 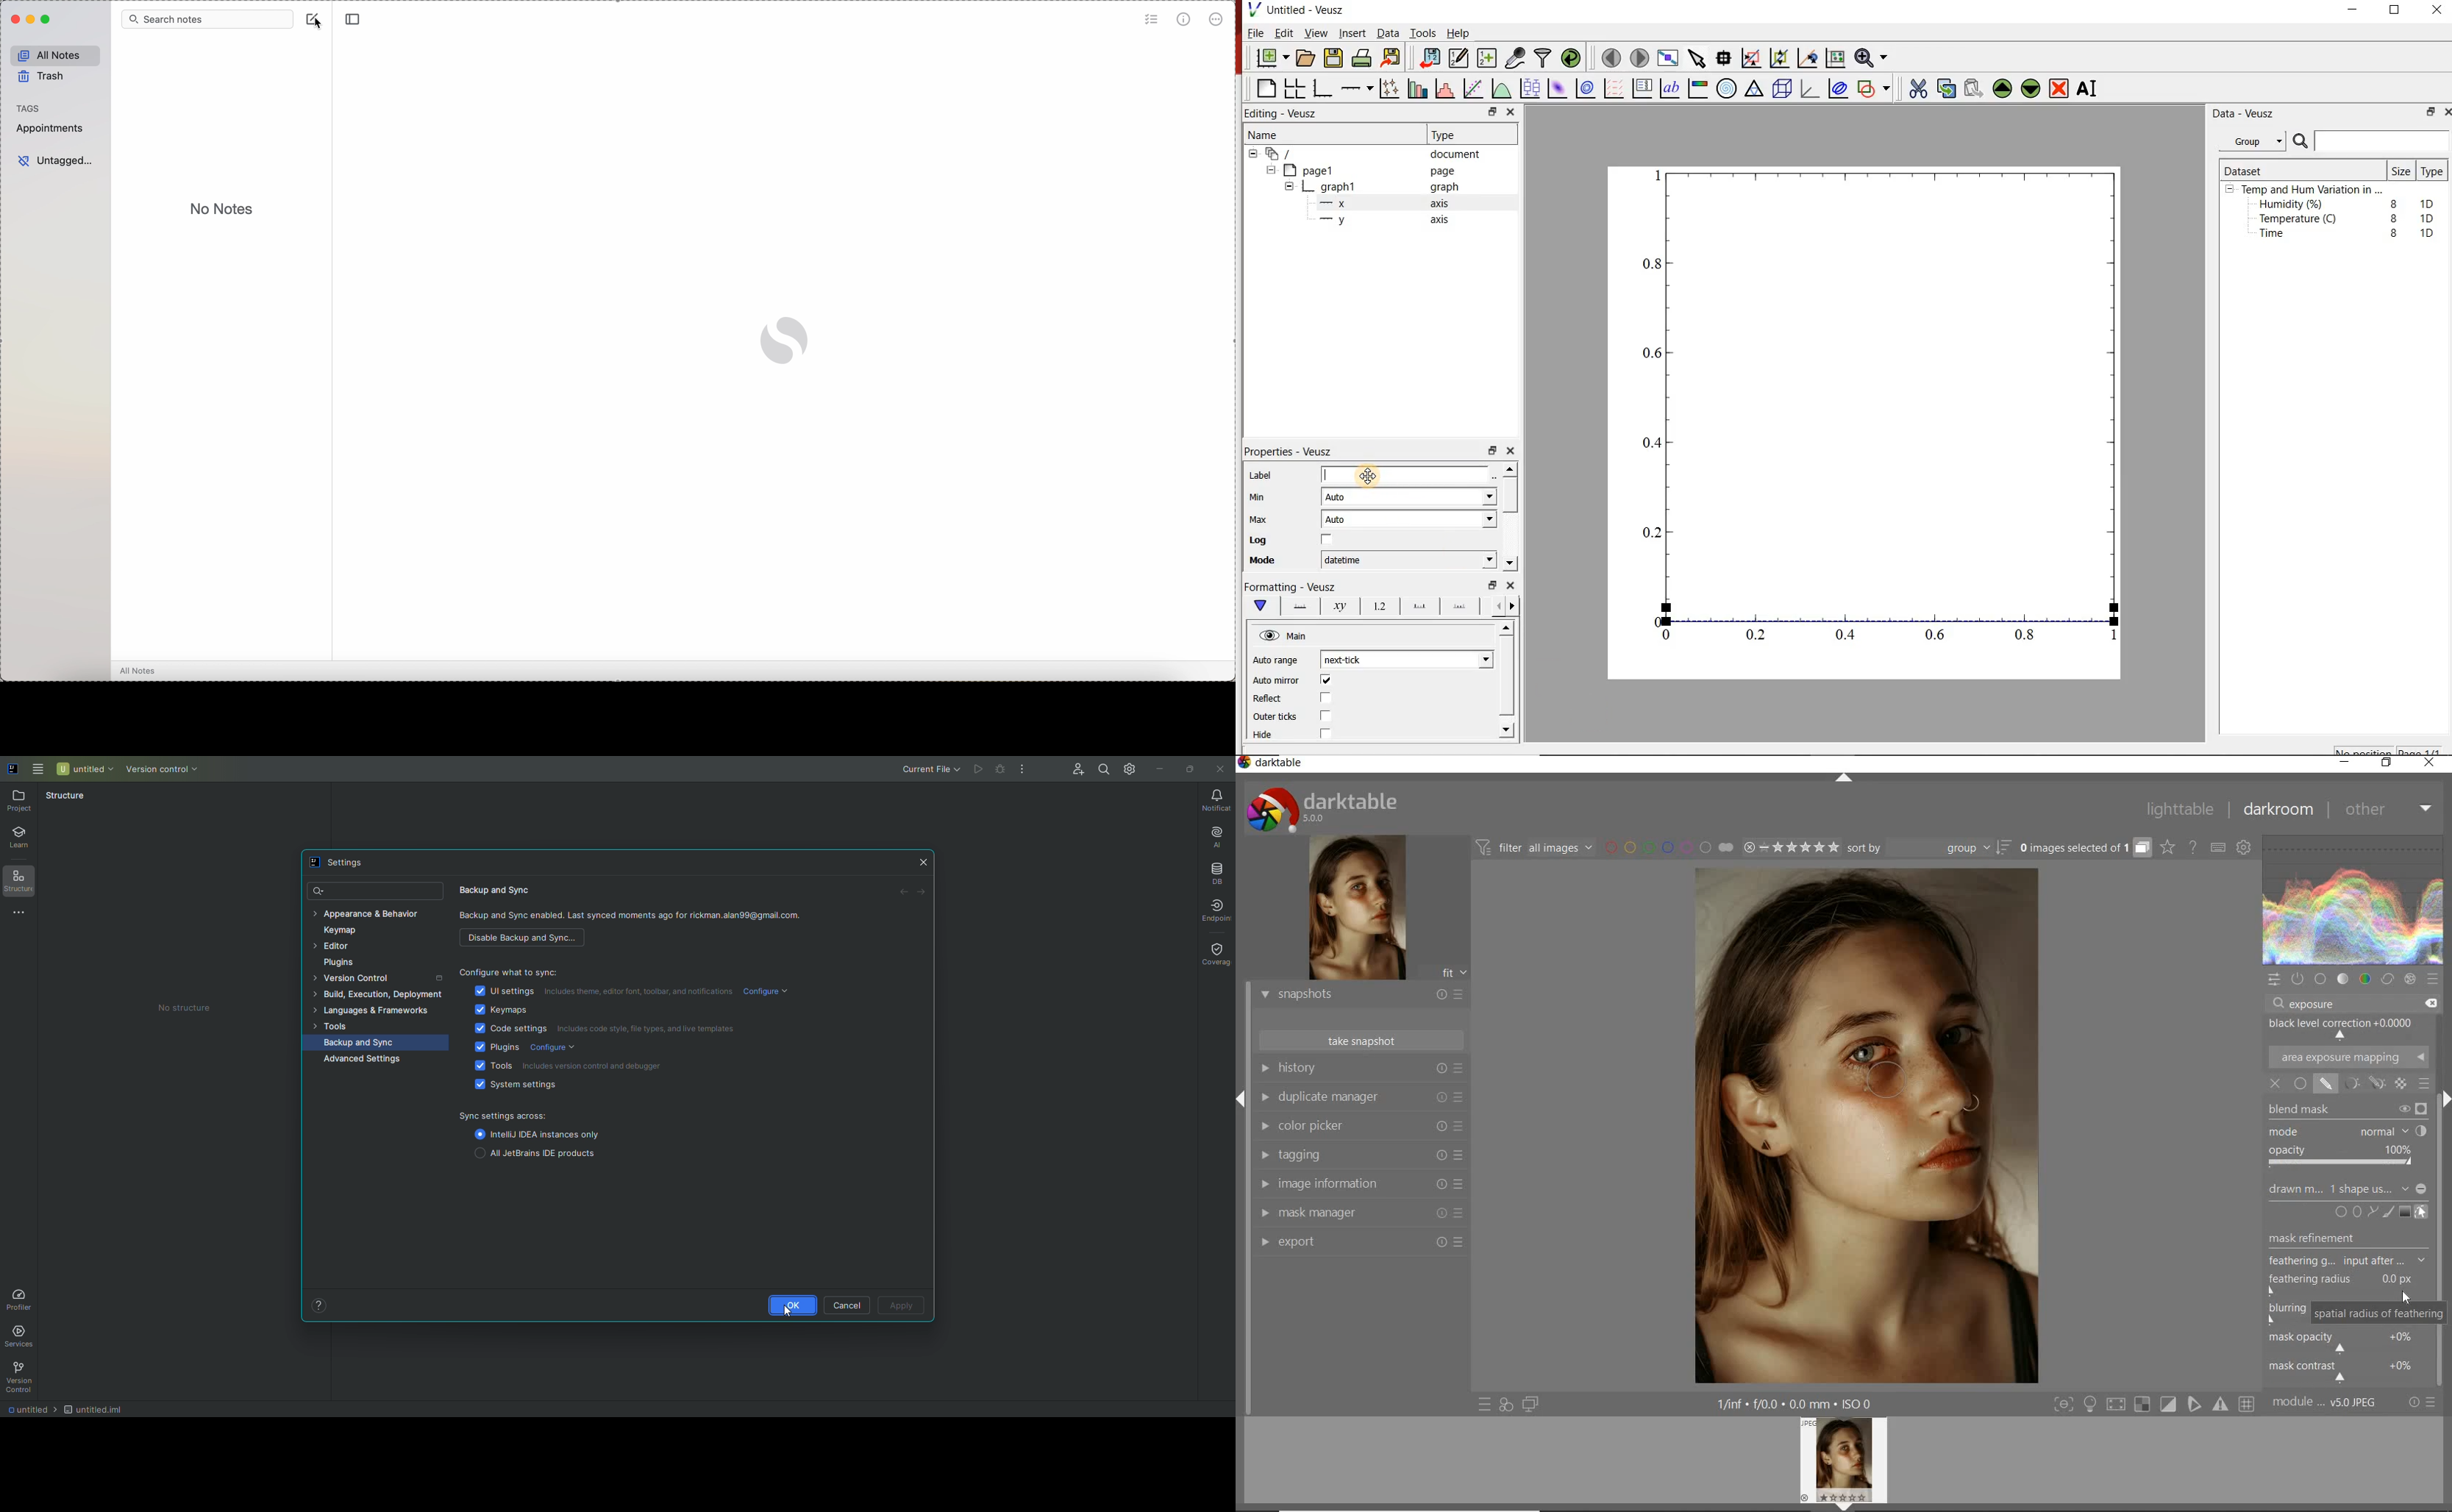 What do you see at coordinates (138, 671) in the screenshot?
I see `all notes` at bounding box center [138, 671].